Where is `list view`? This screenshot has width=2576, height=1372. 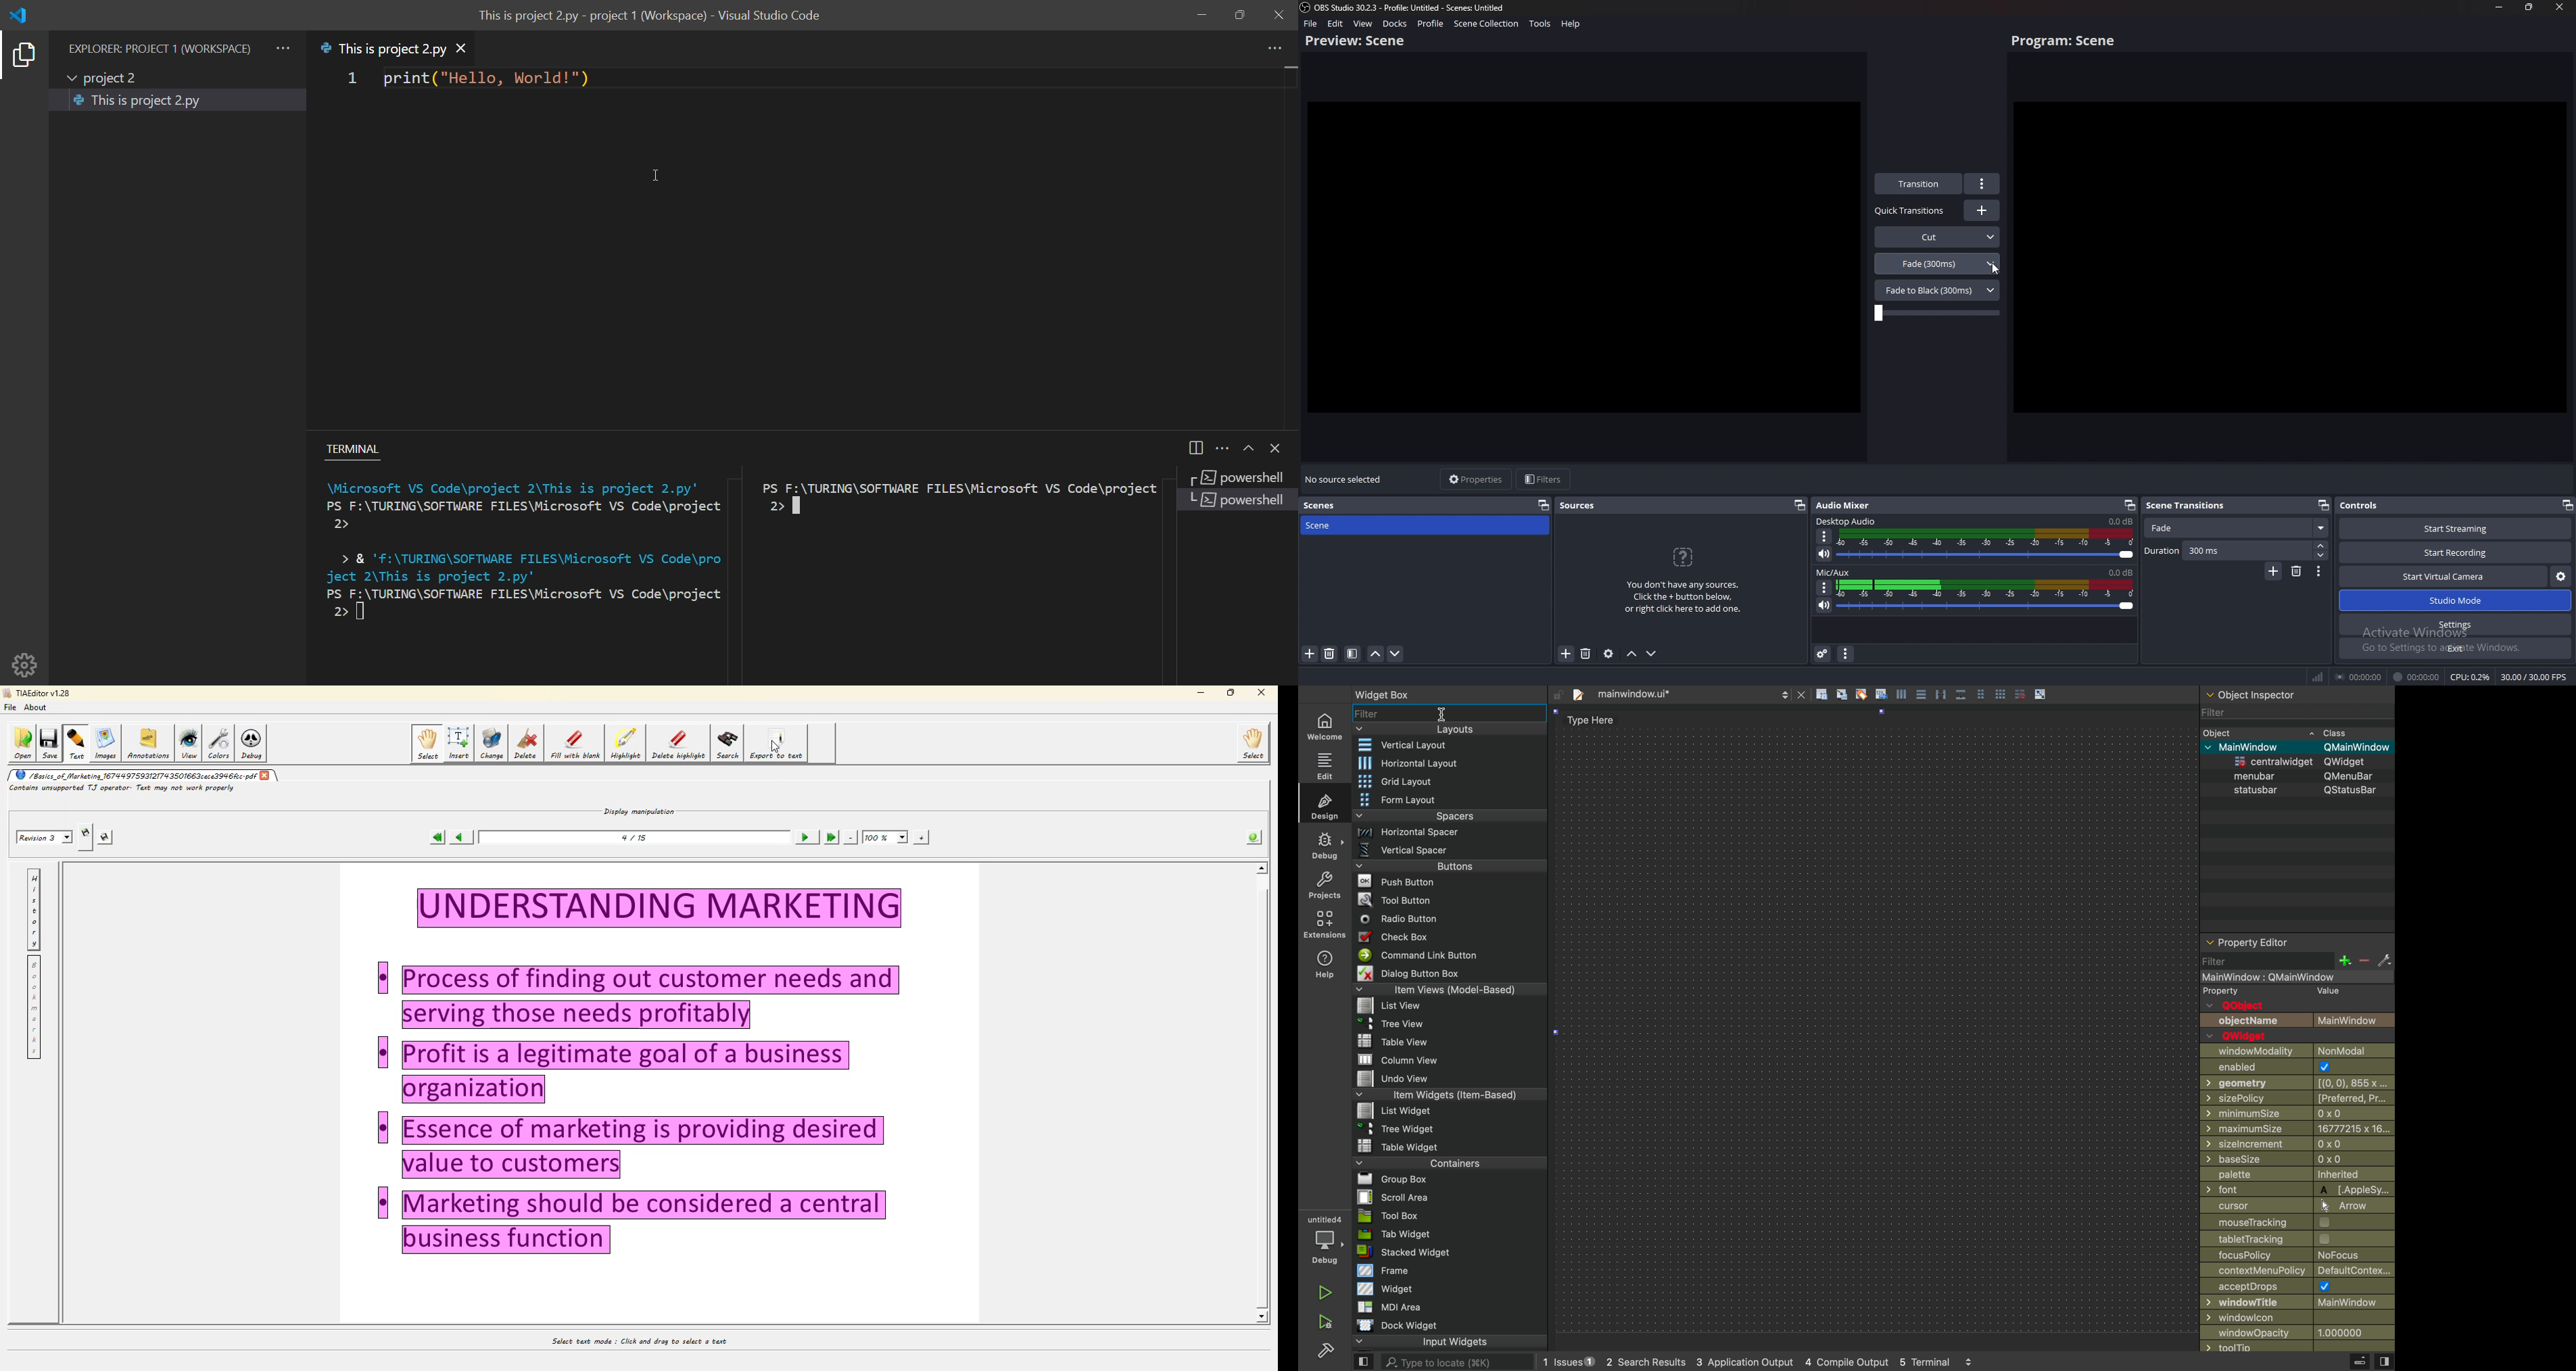
list view is located at coordinates (1447, 1005).